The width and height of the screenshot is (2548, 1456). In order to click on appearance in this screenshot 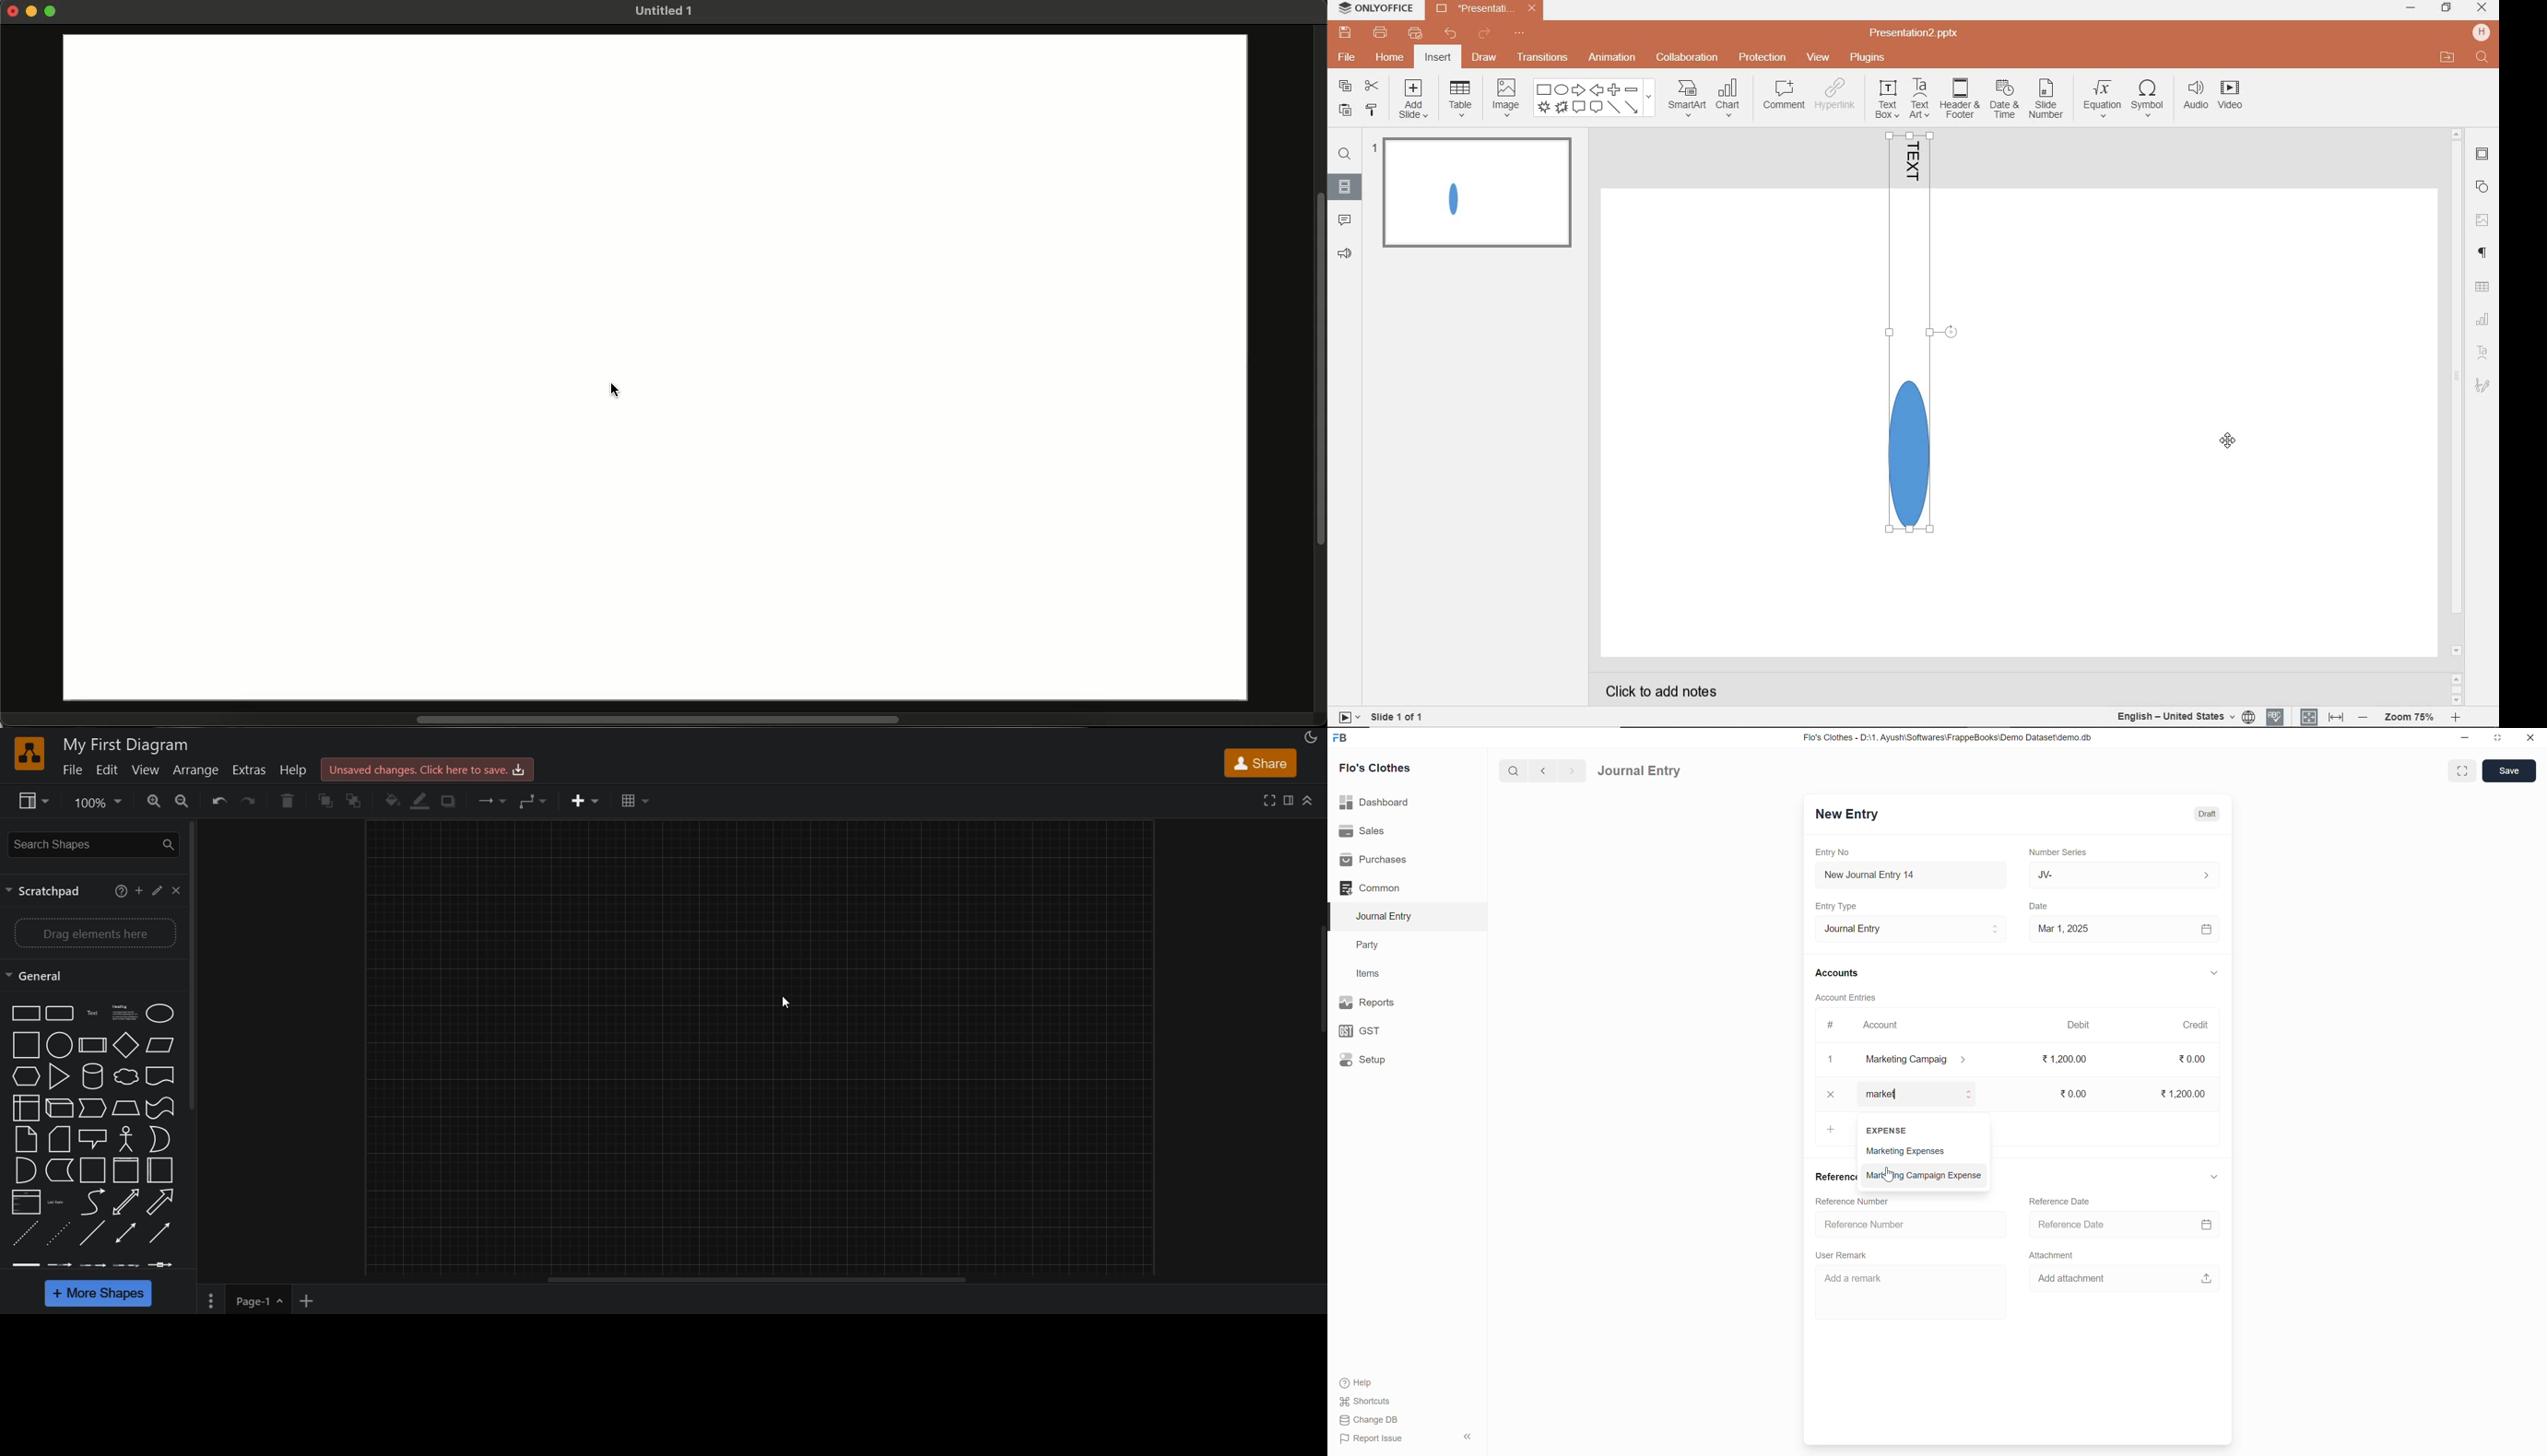, I will do `click(1309, 738)`.